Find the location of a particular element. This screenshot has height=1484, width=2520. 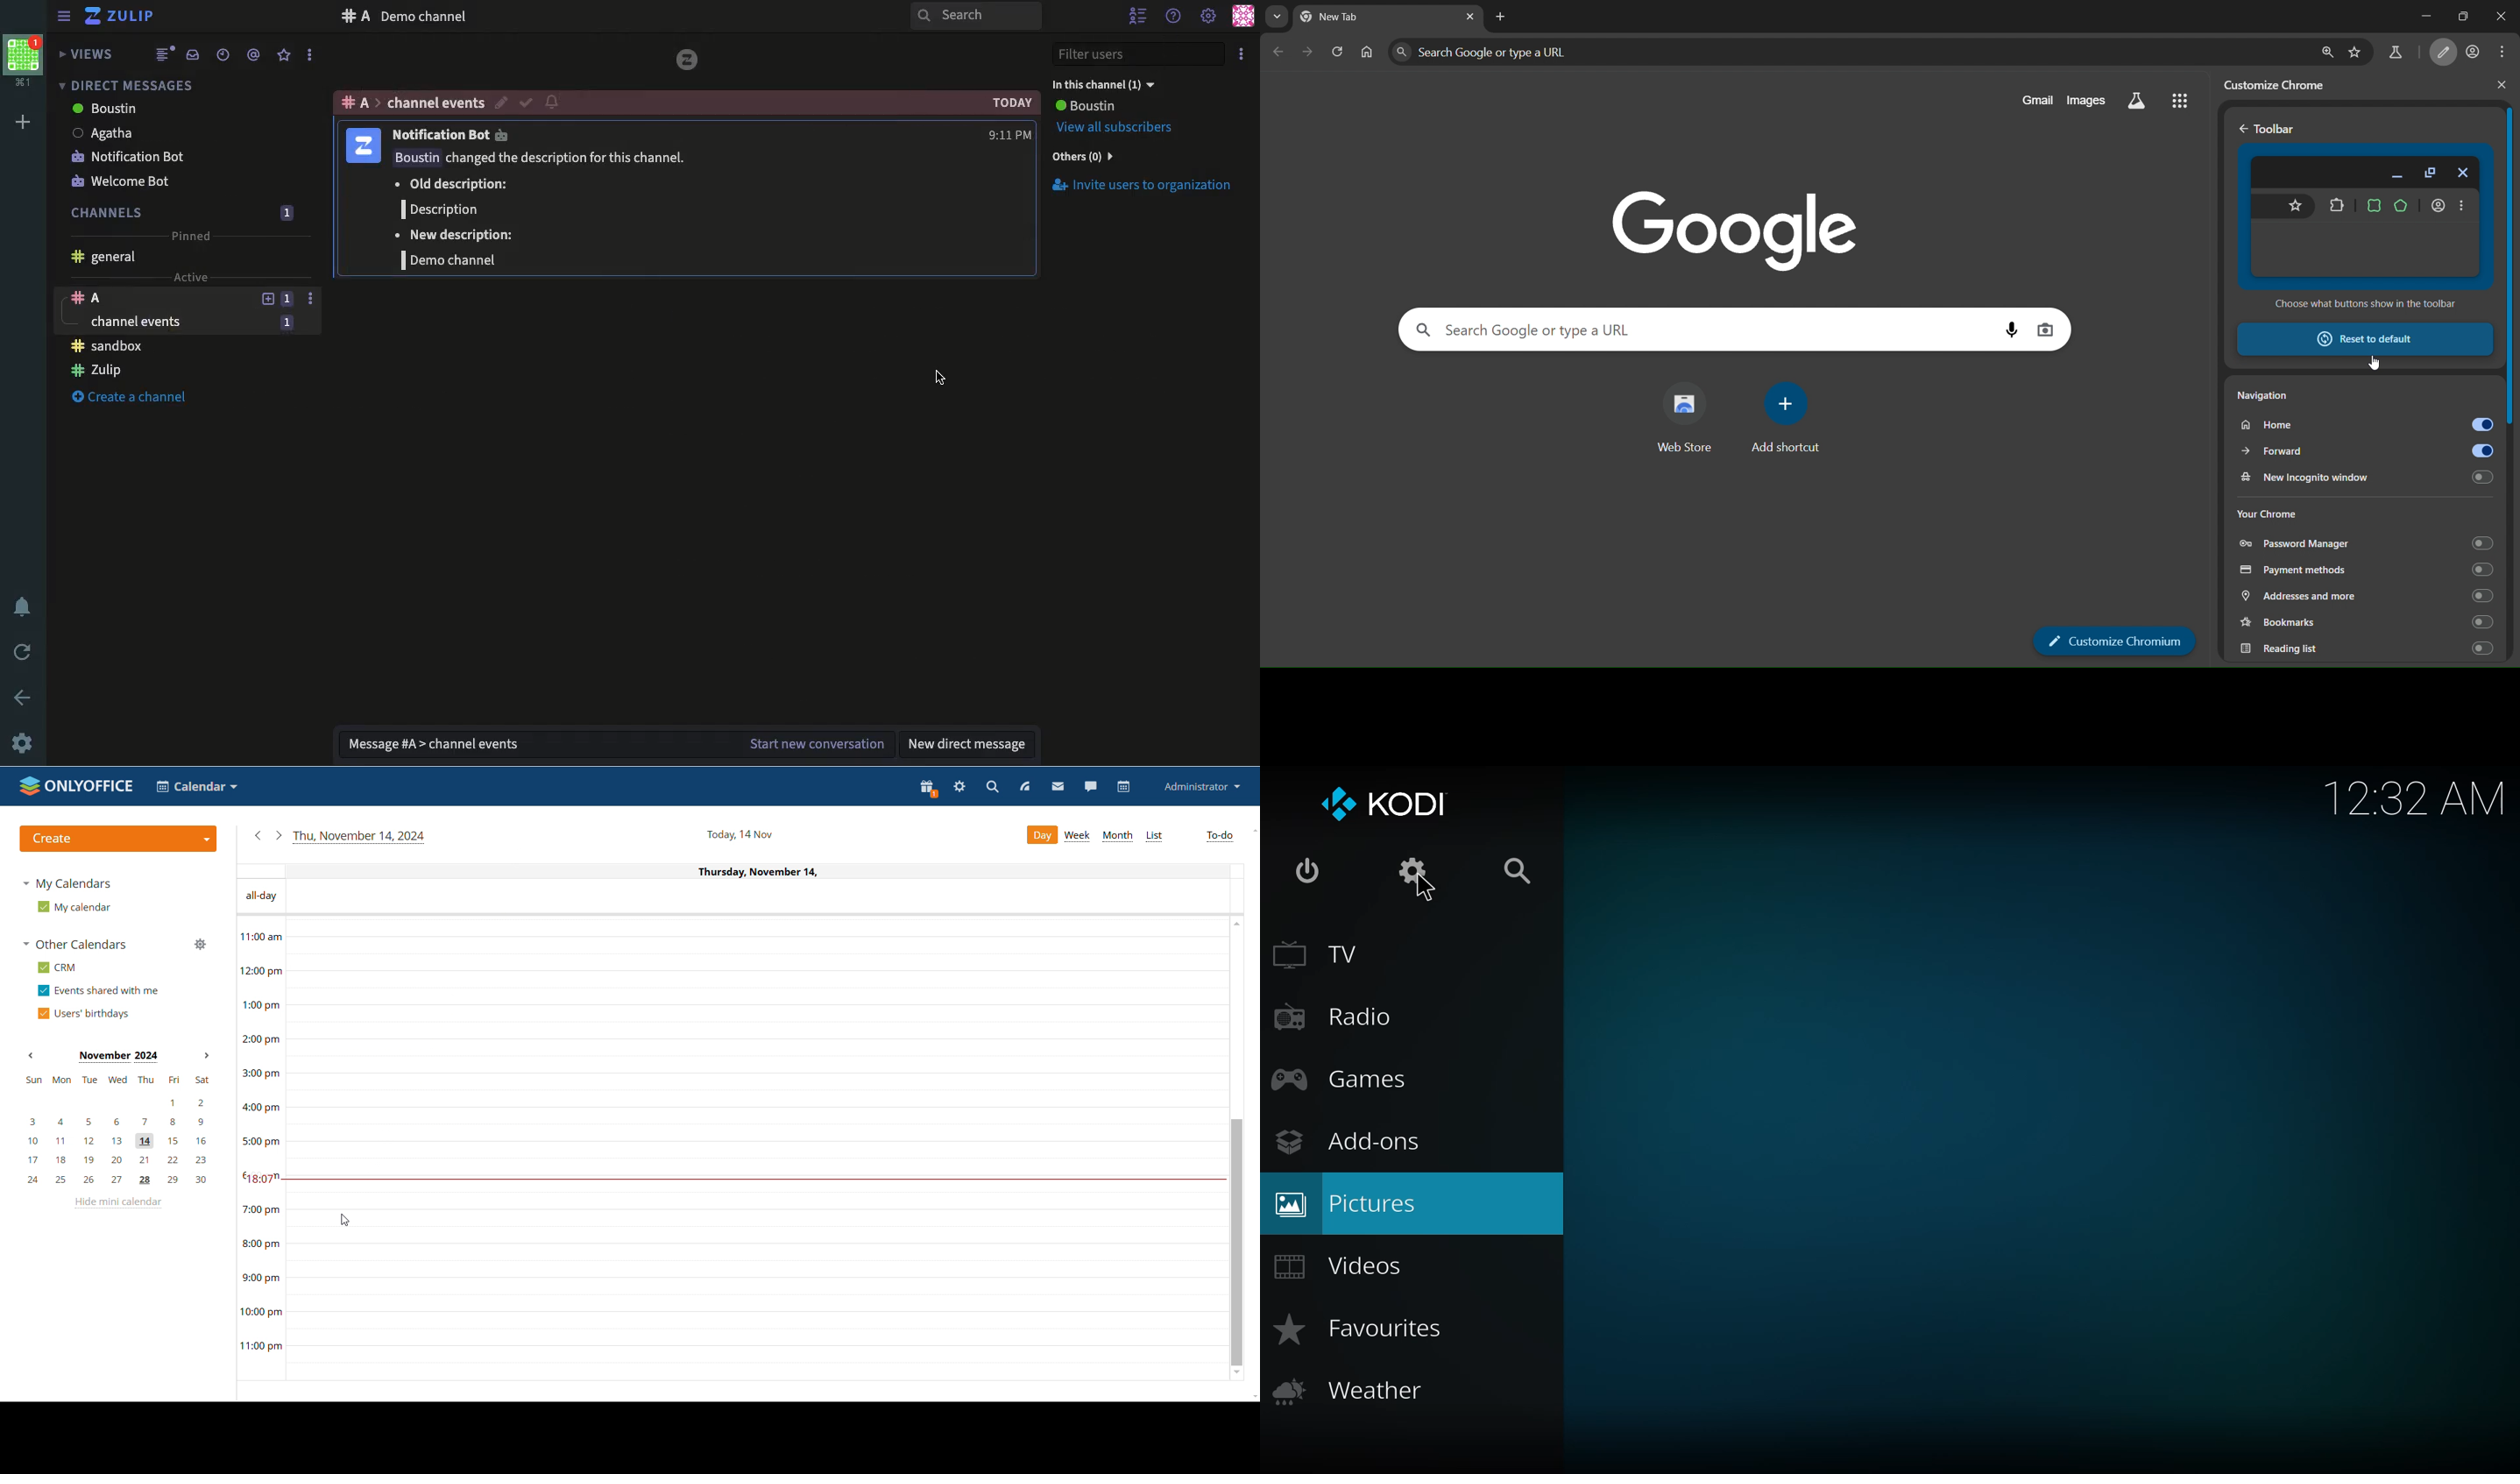

favorites is located at coordinates (1364, 1330).